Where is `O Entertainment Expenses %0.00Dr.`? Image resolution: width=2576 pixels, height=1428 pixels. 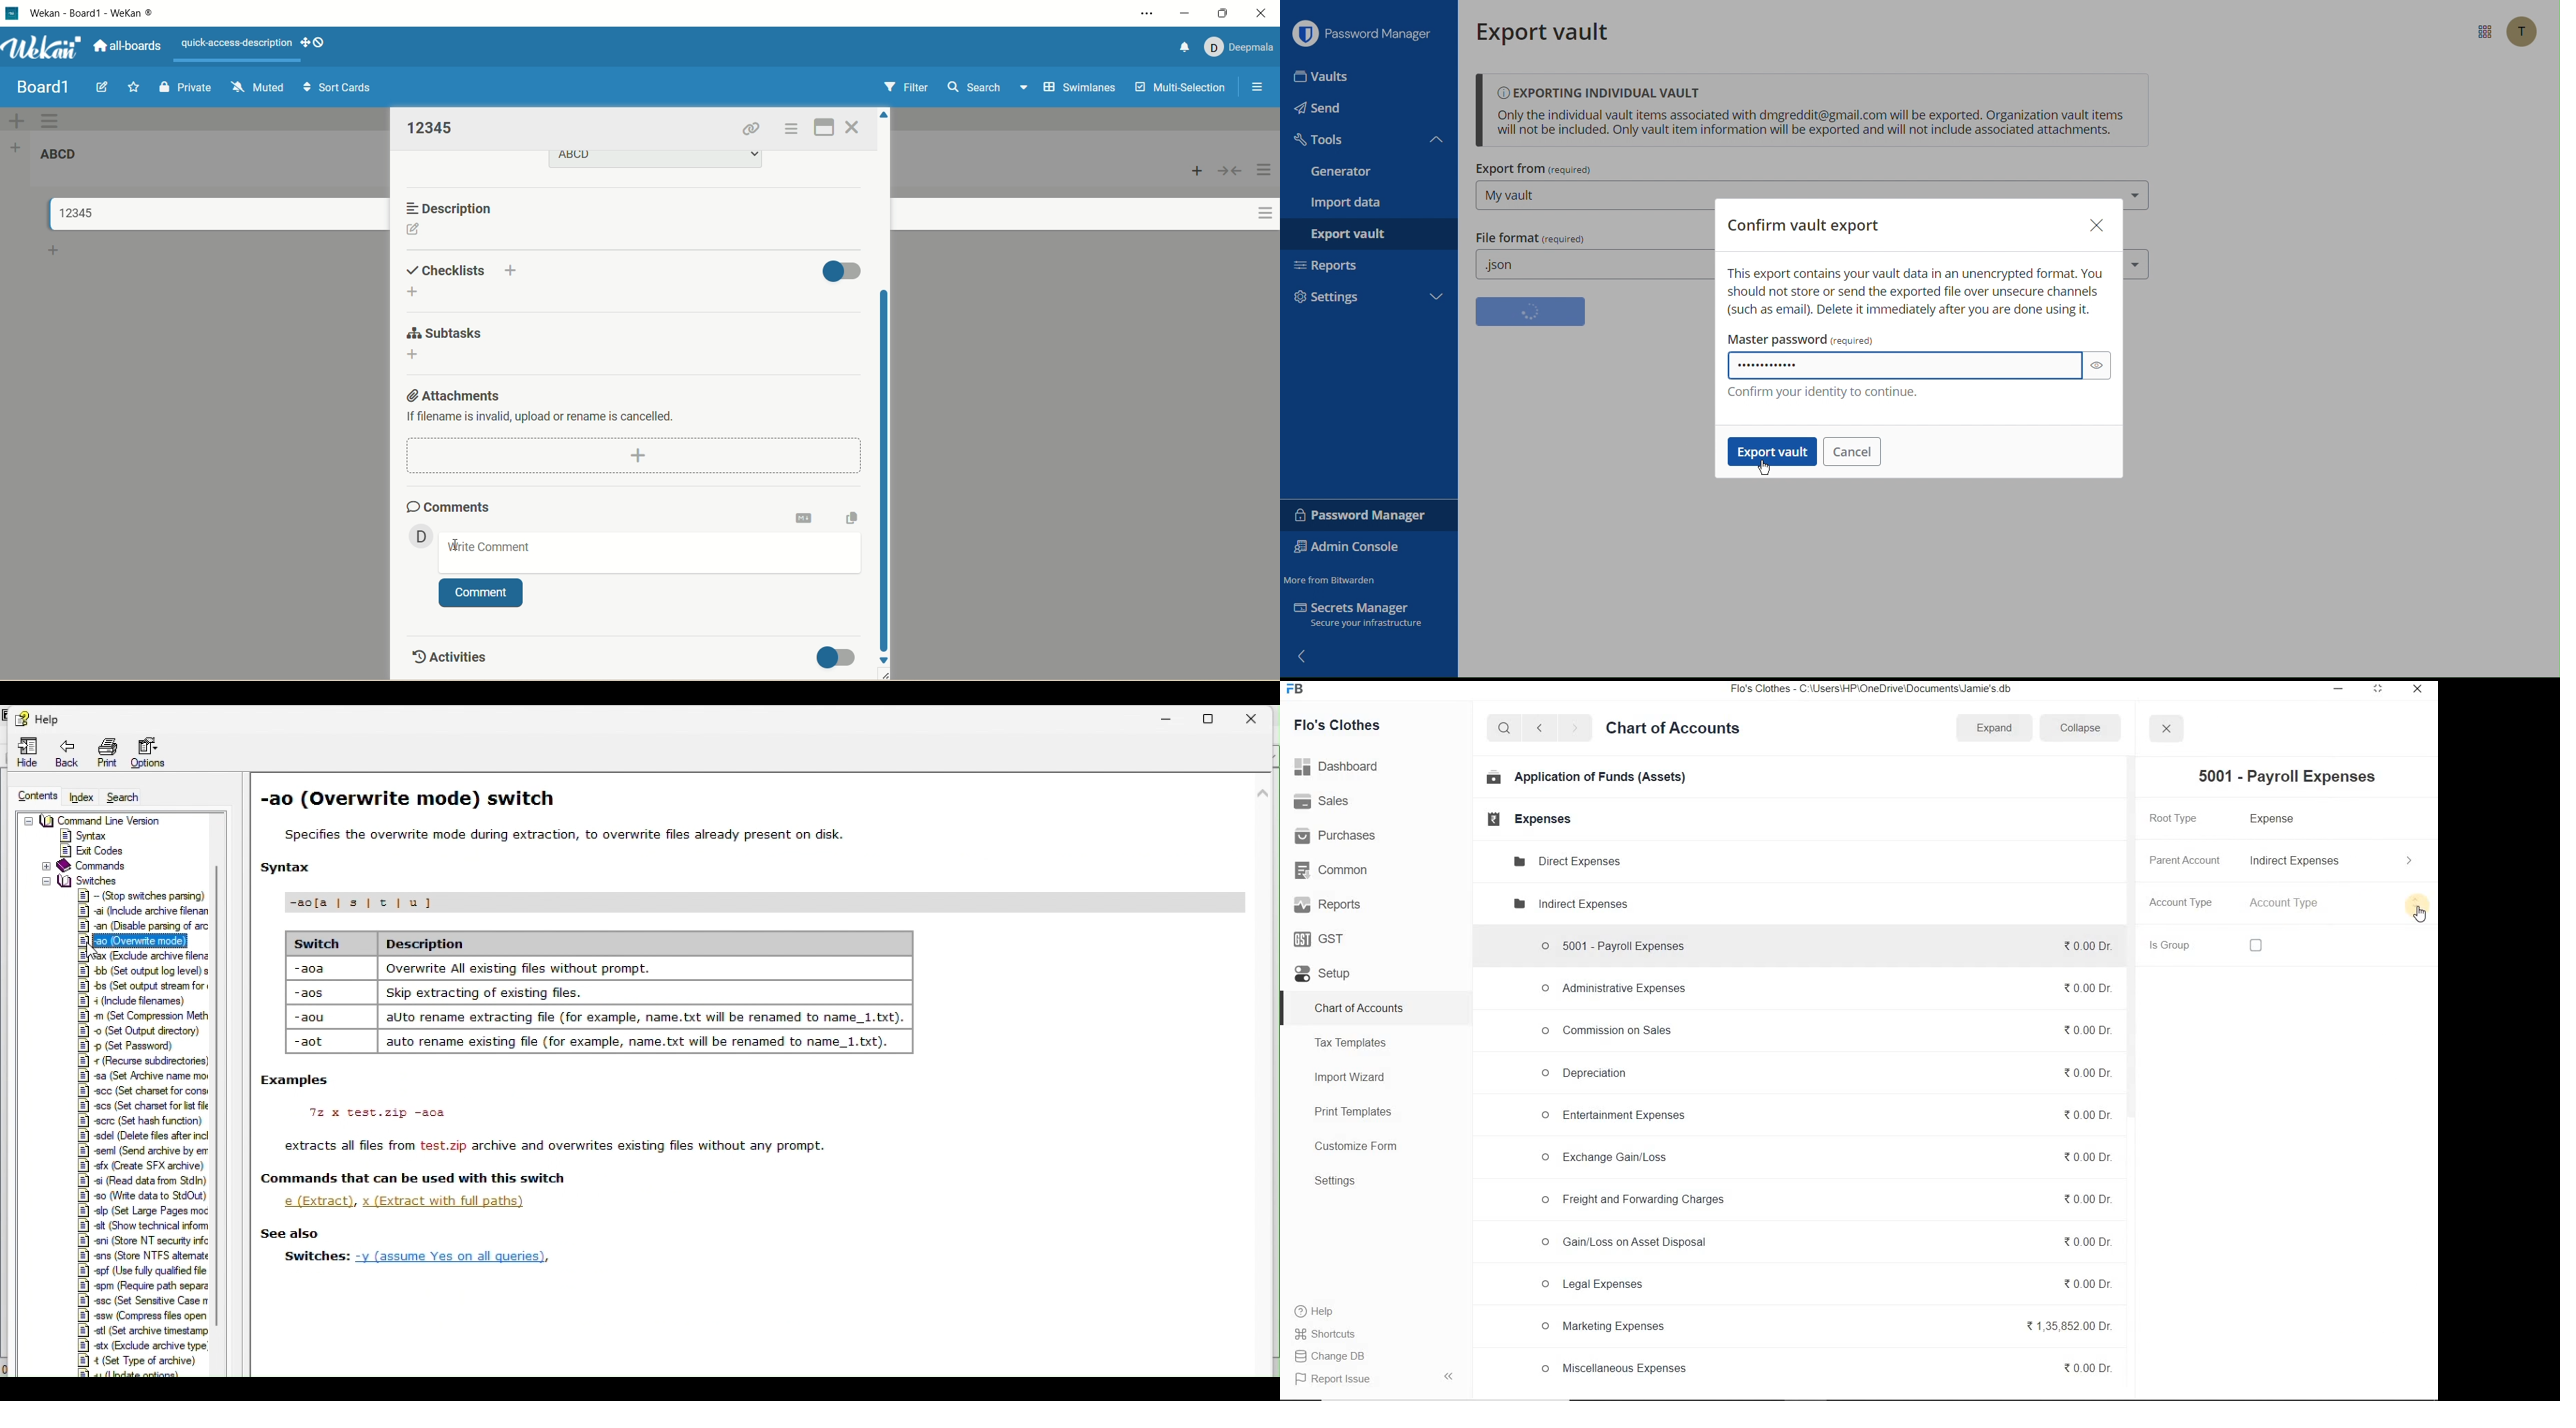
O Entertainment Expenses %0.00Dr. is located at coordinates (1822, 1116).